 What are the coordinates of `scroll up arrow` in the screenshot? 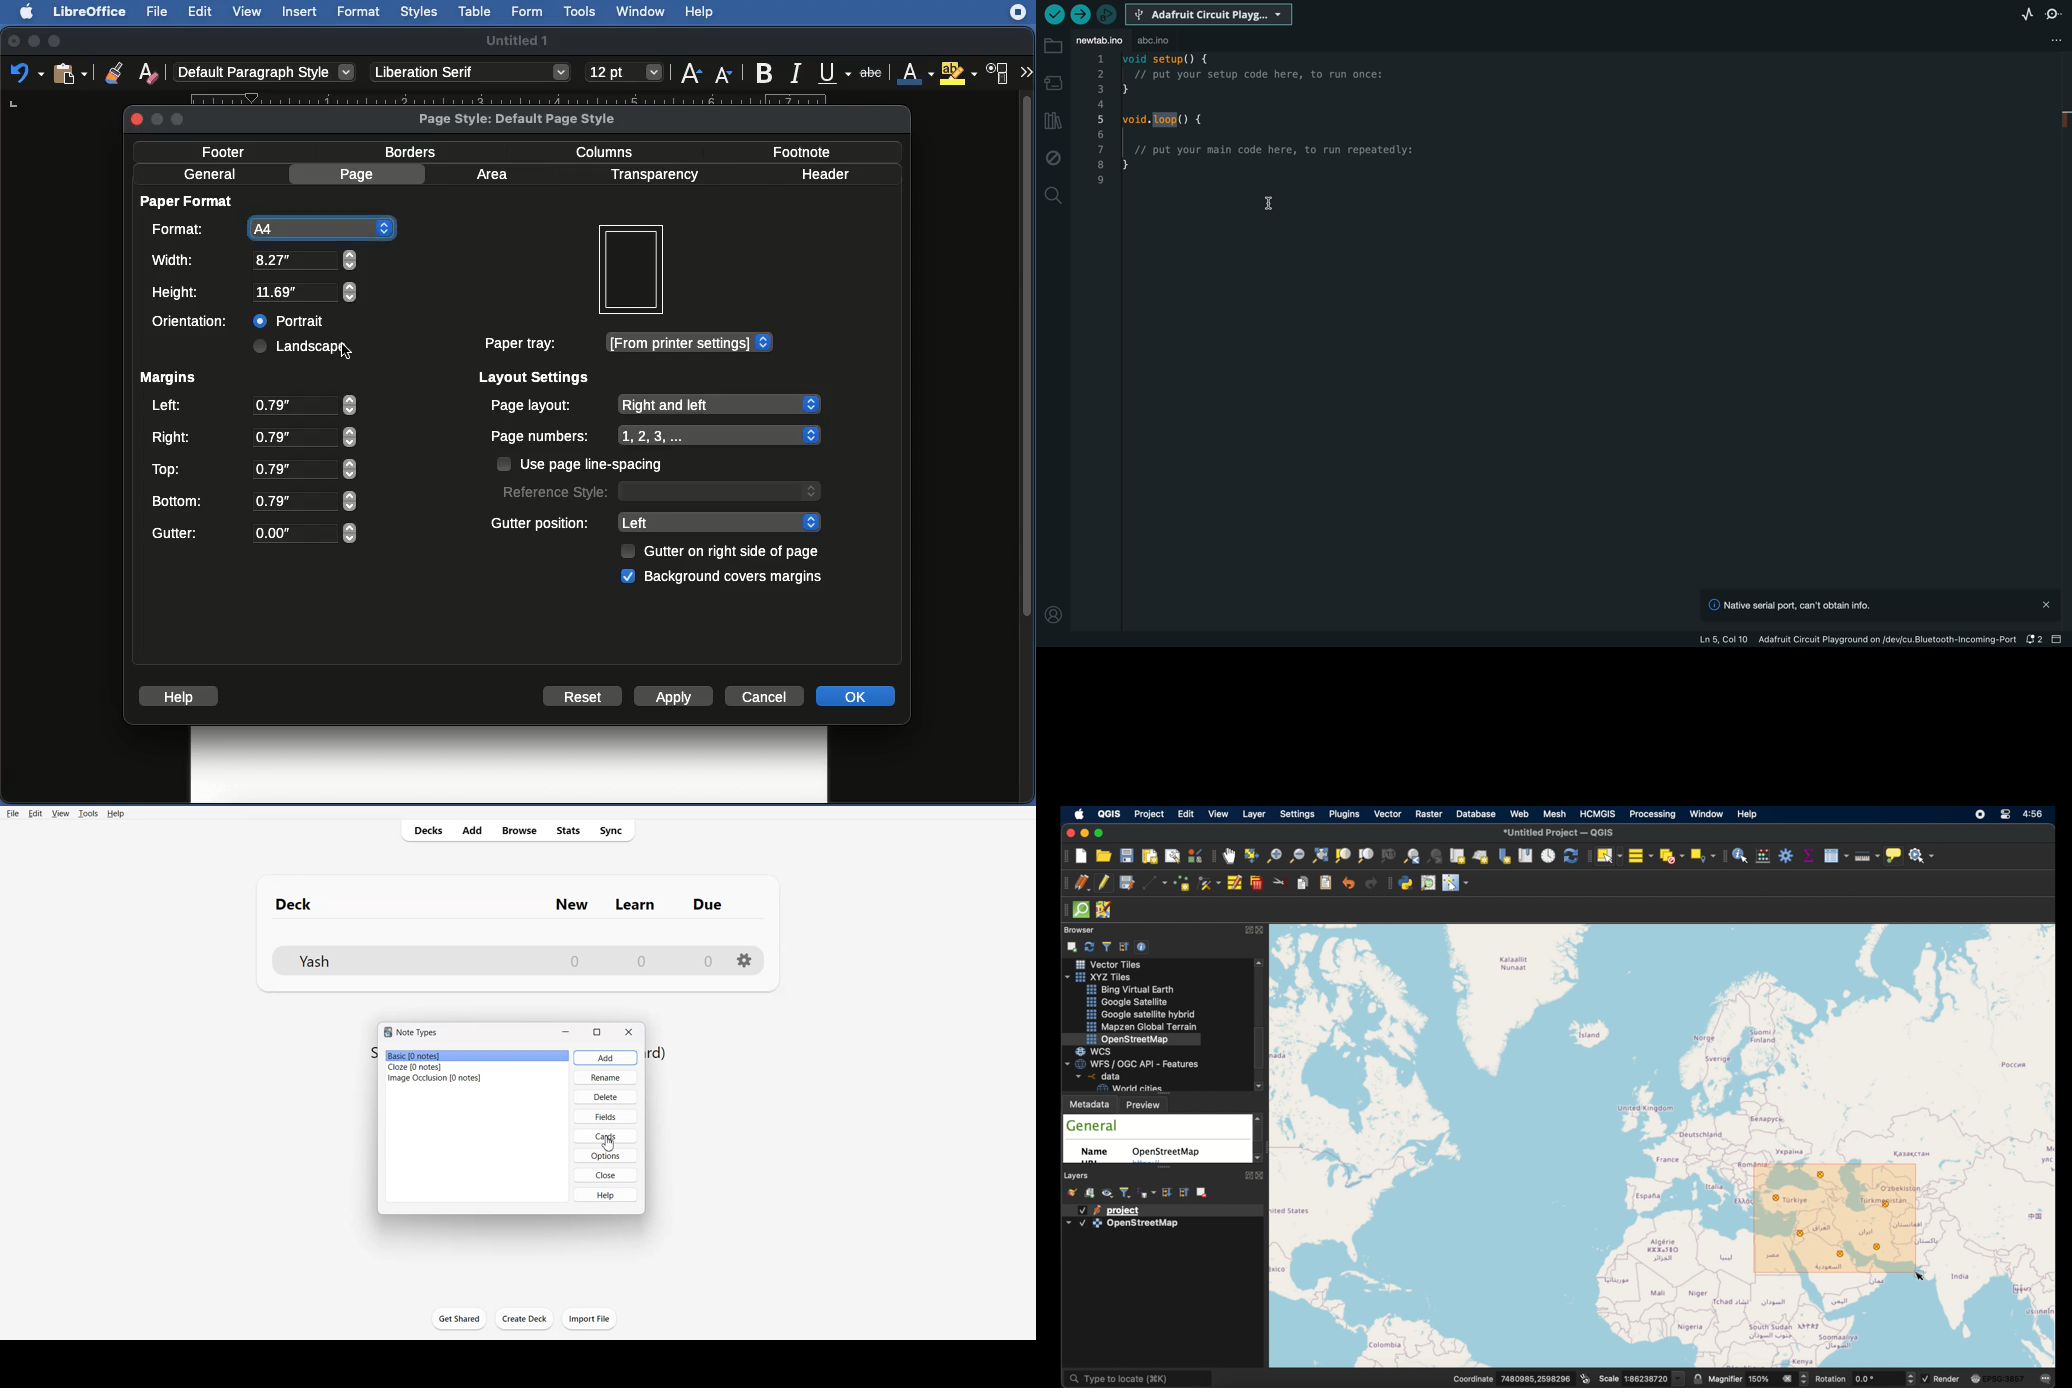 It's located at (1259, 1117).